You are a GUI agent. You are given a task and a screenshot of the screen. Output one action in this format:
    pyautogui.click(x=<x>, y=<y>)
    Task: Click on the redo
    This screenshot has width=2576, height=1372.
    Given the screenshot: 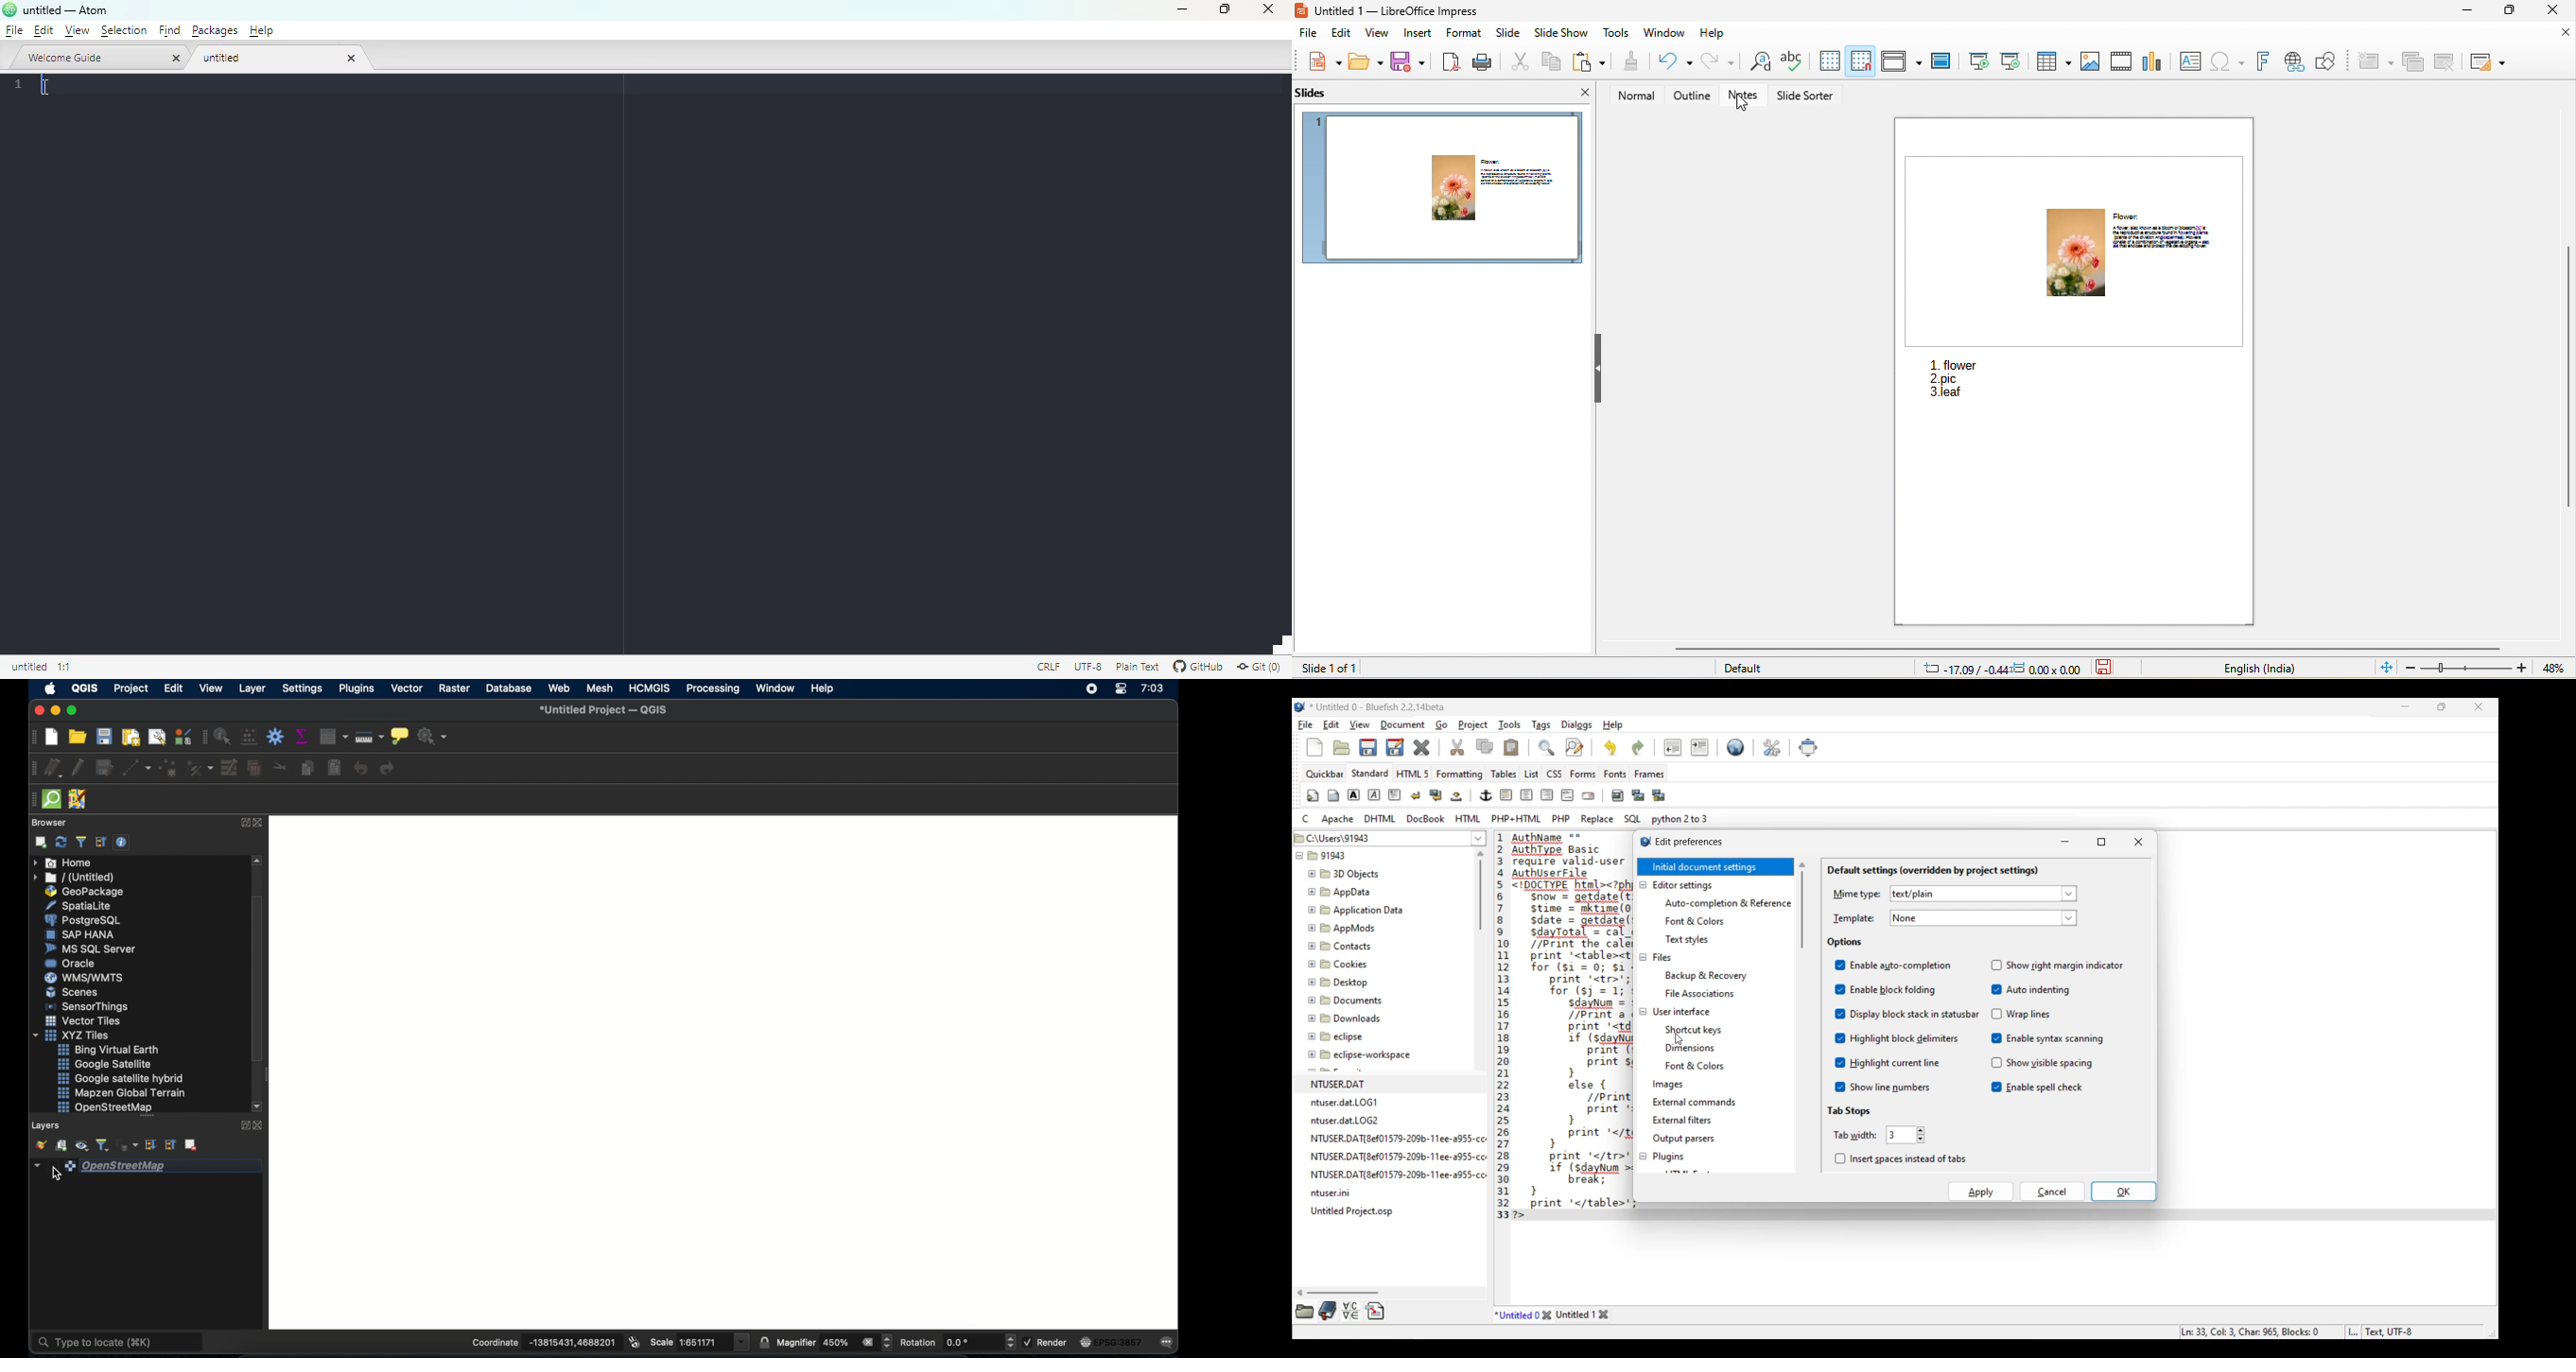 What is the action you would take?
    pyautogui.click(x=1721, y=60)
    